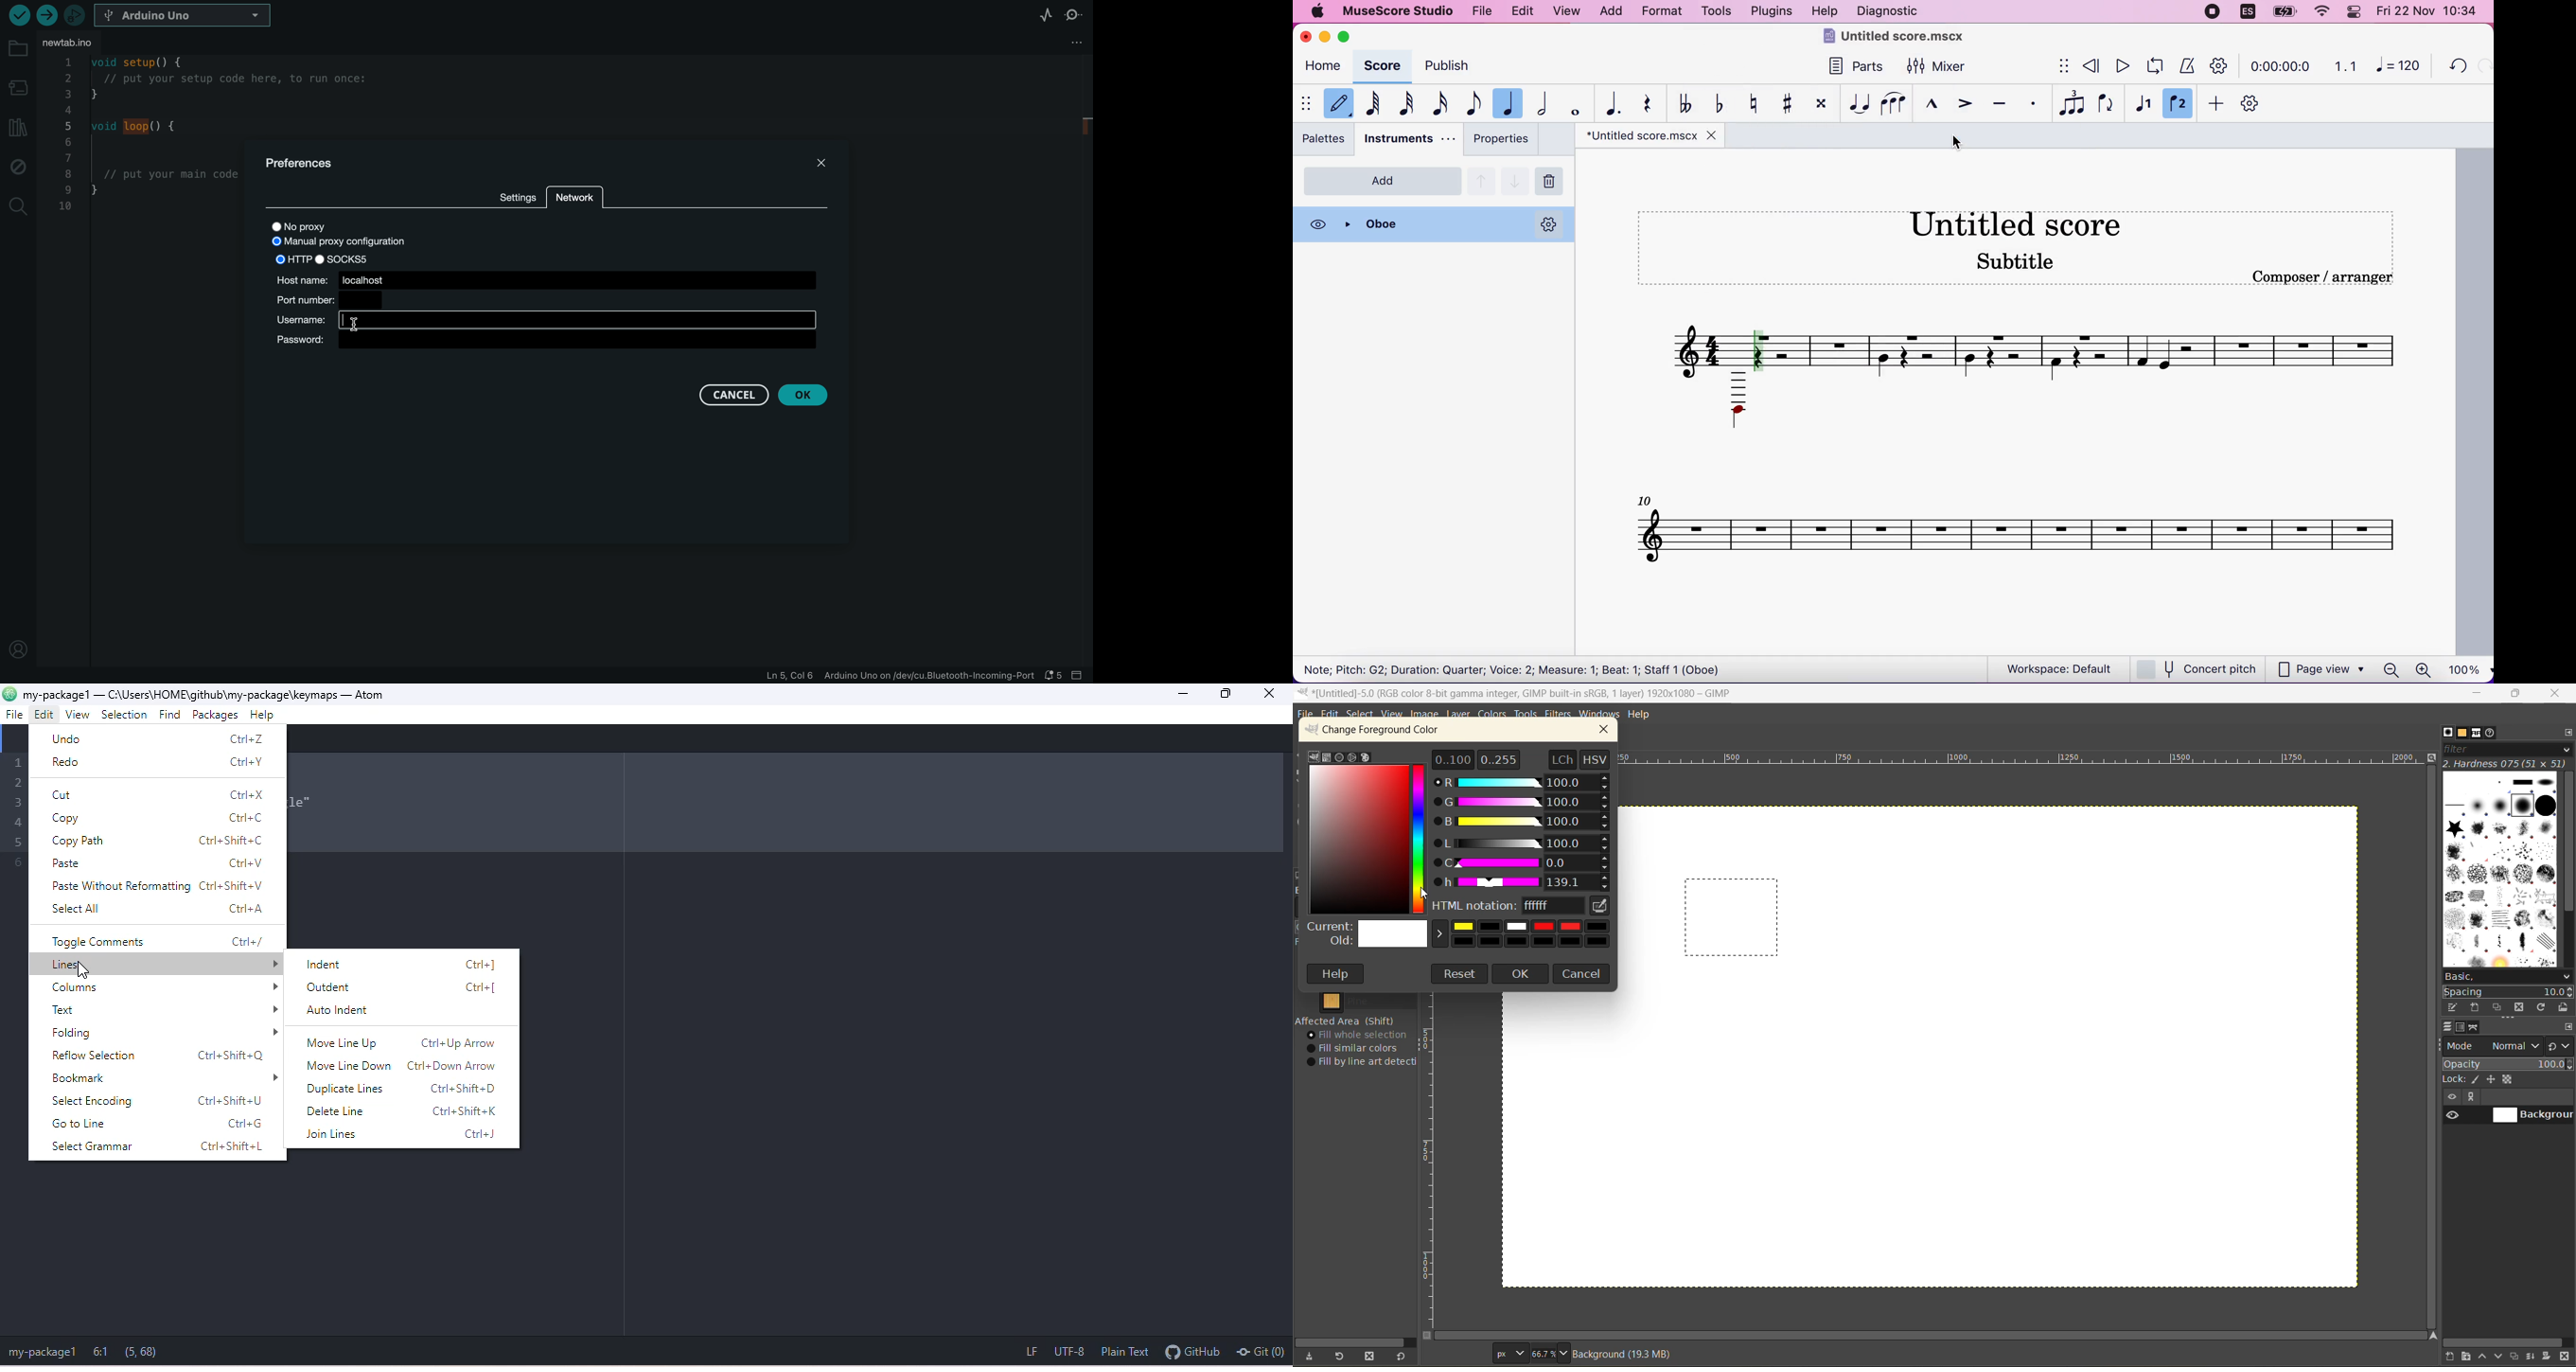  What do you see at coordinates (160, 1102) in the screenshot?
I see `select encoding` at bounding box center [160, 1102].